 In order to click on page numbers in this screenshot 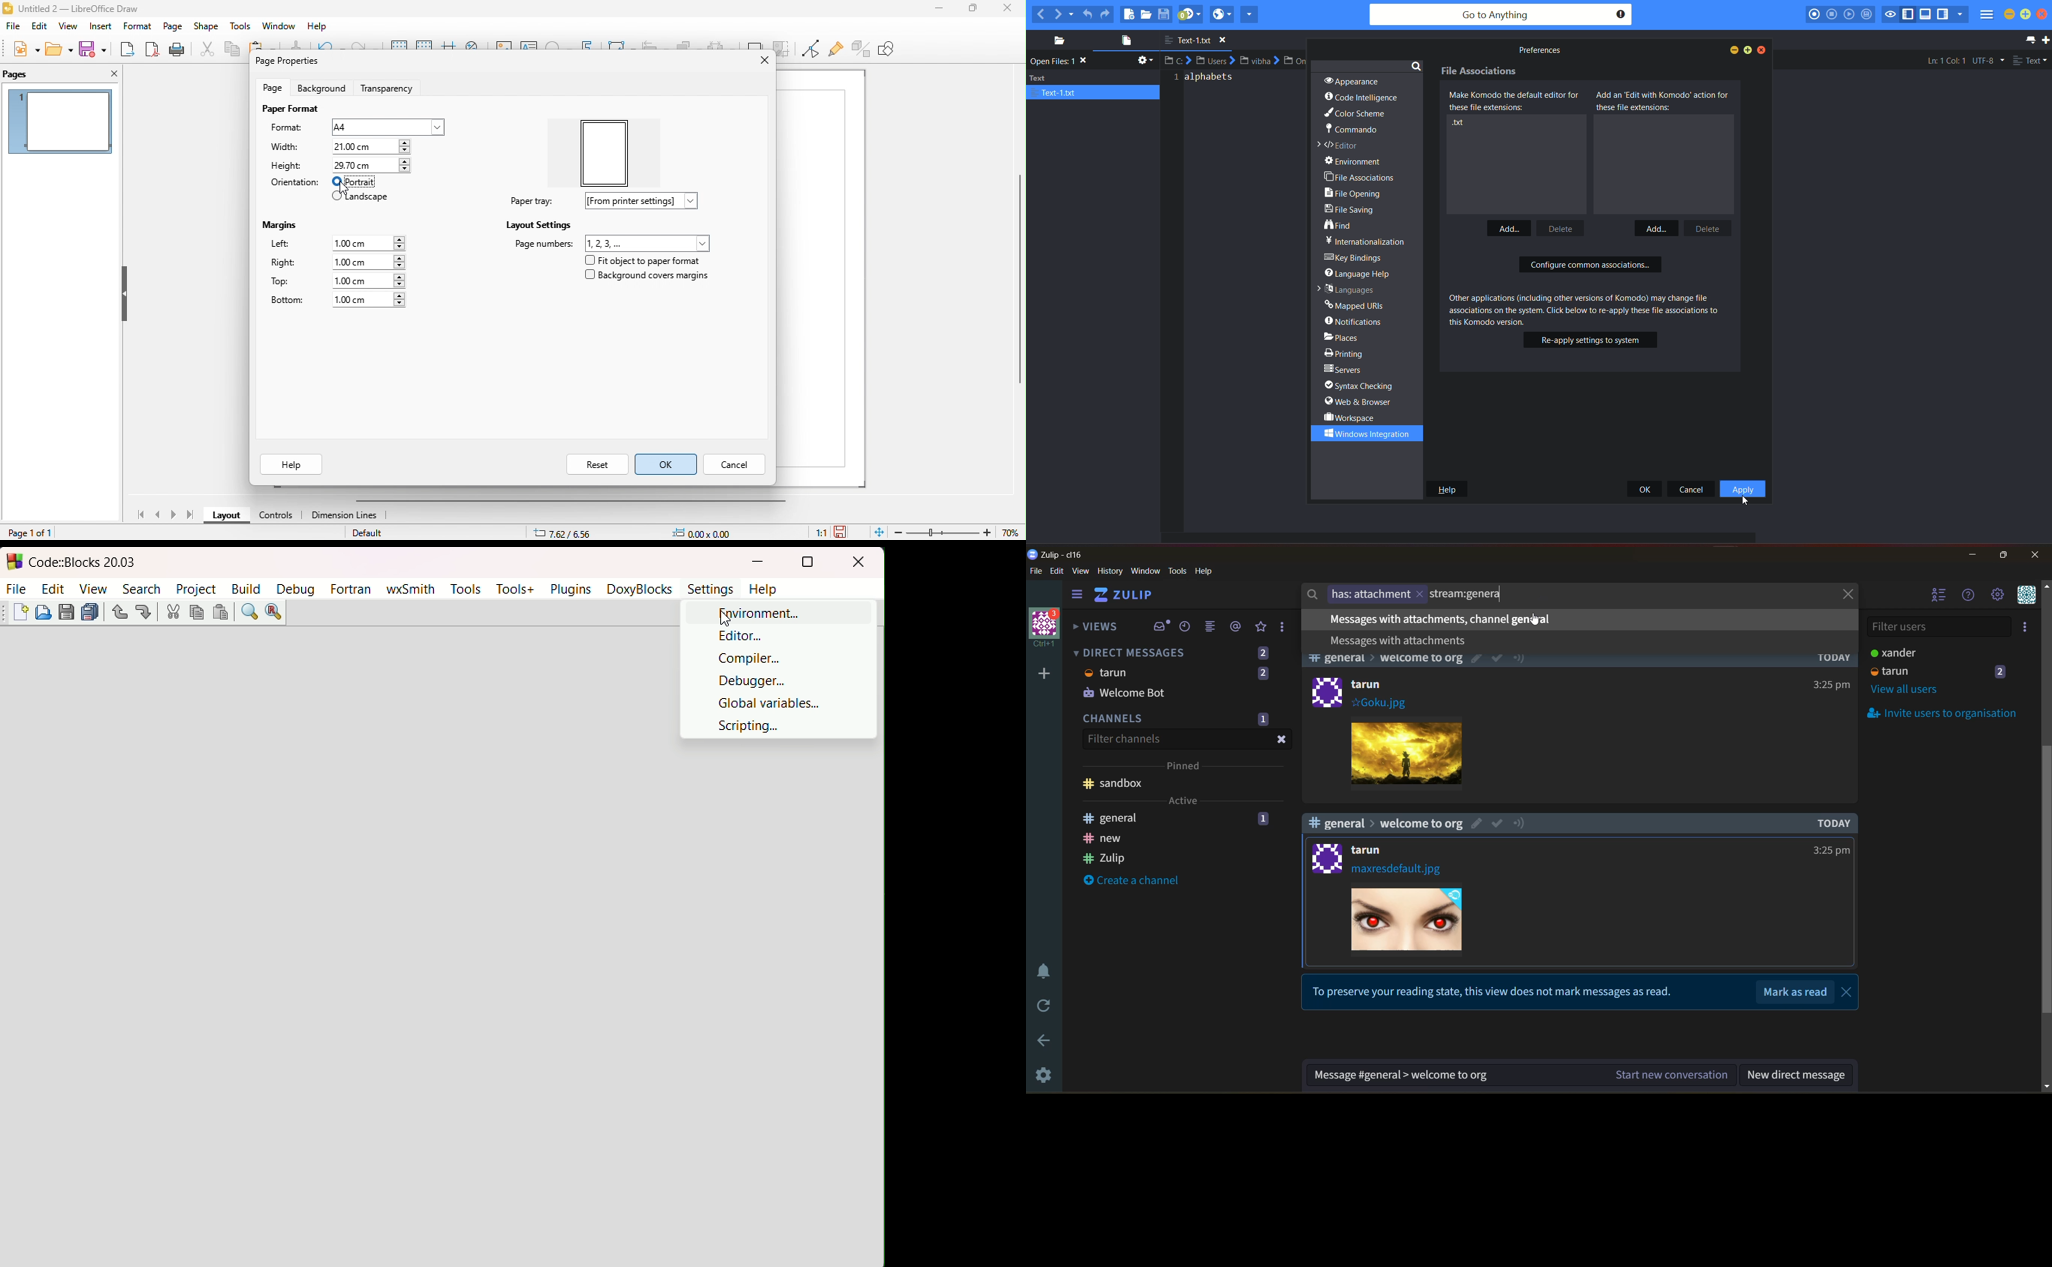, I will do `click(611, 244)`.